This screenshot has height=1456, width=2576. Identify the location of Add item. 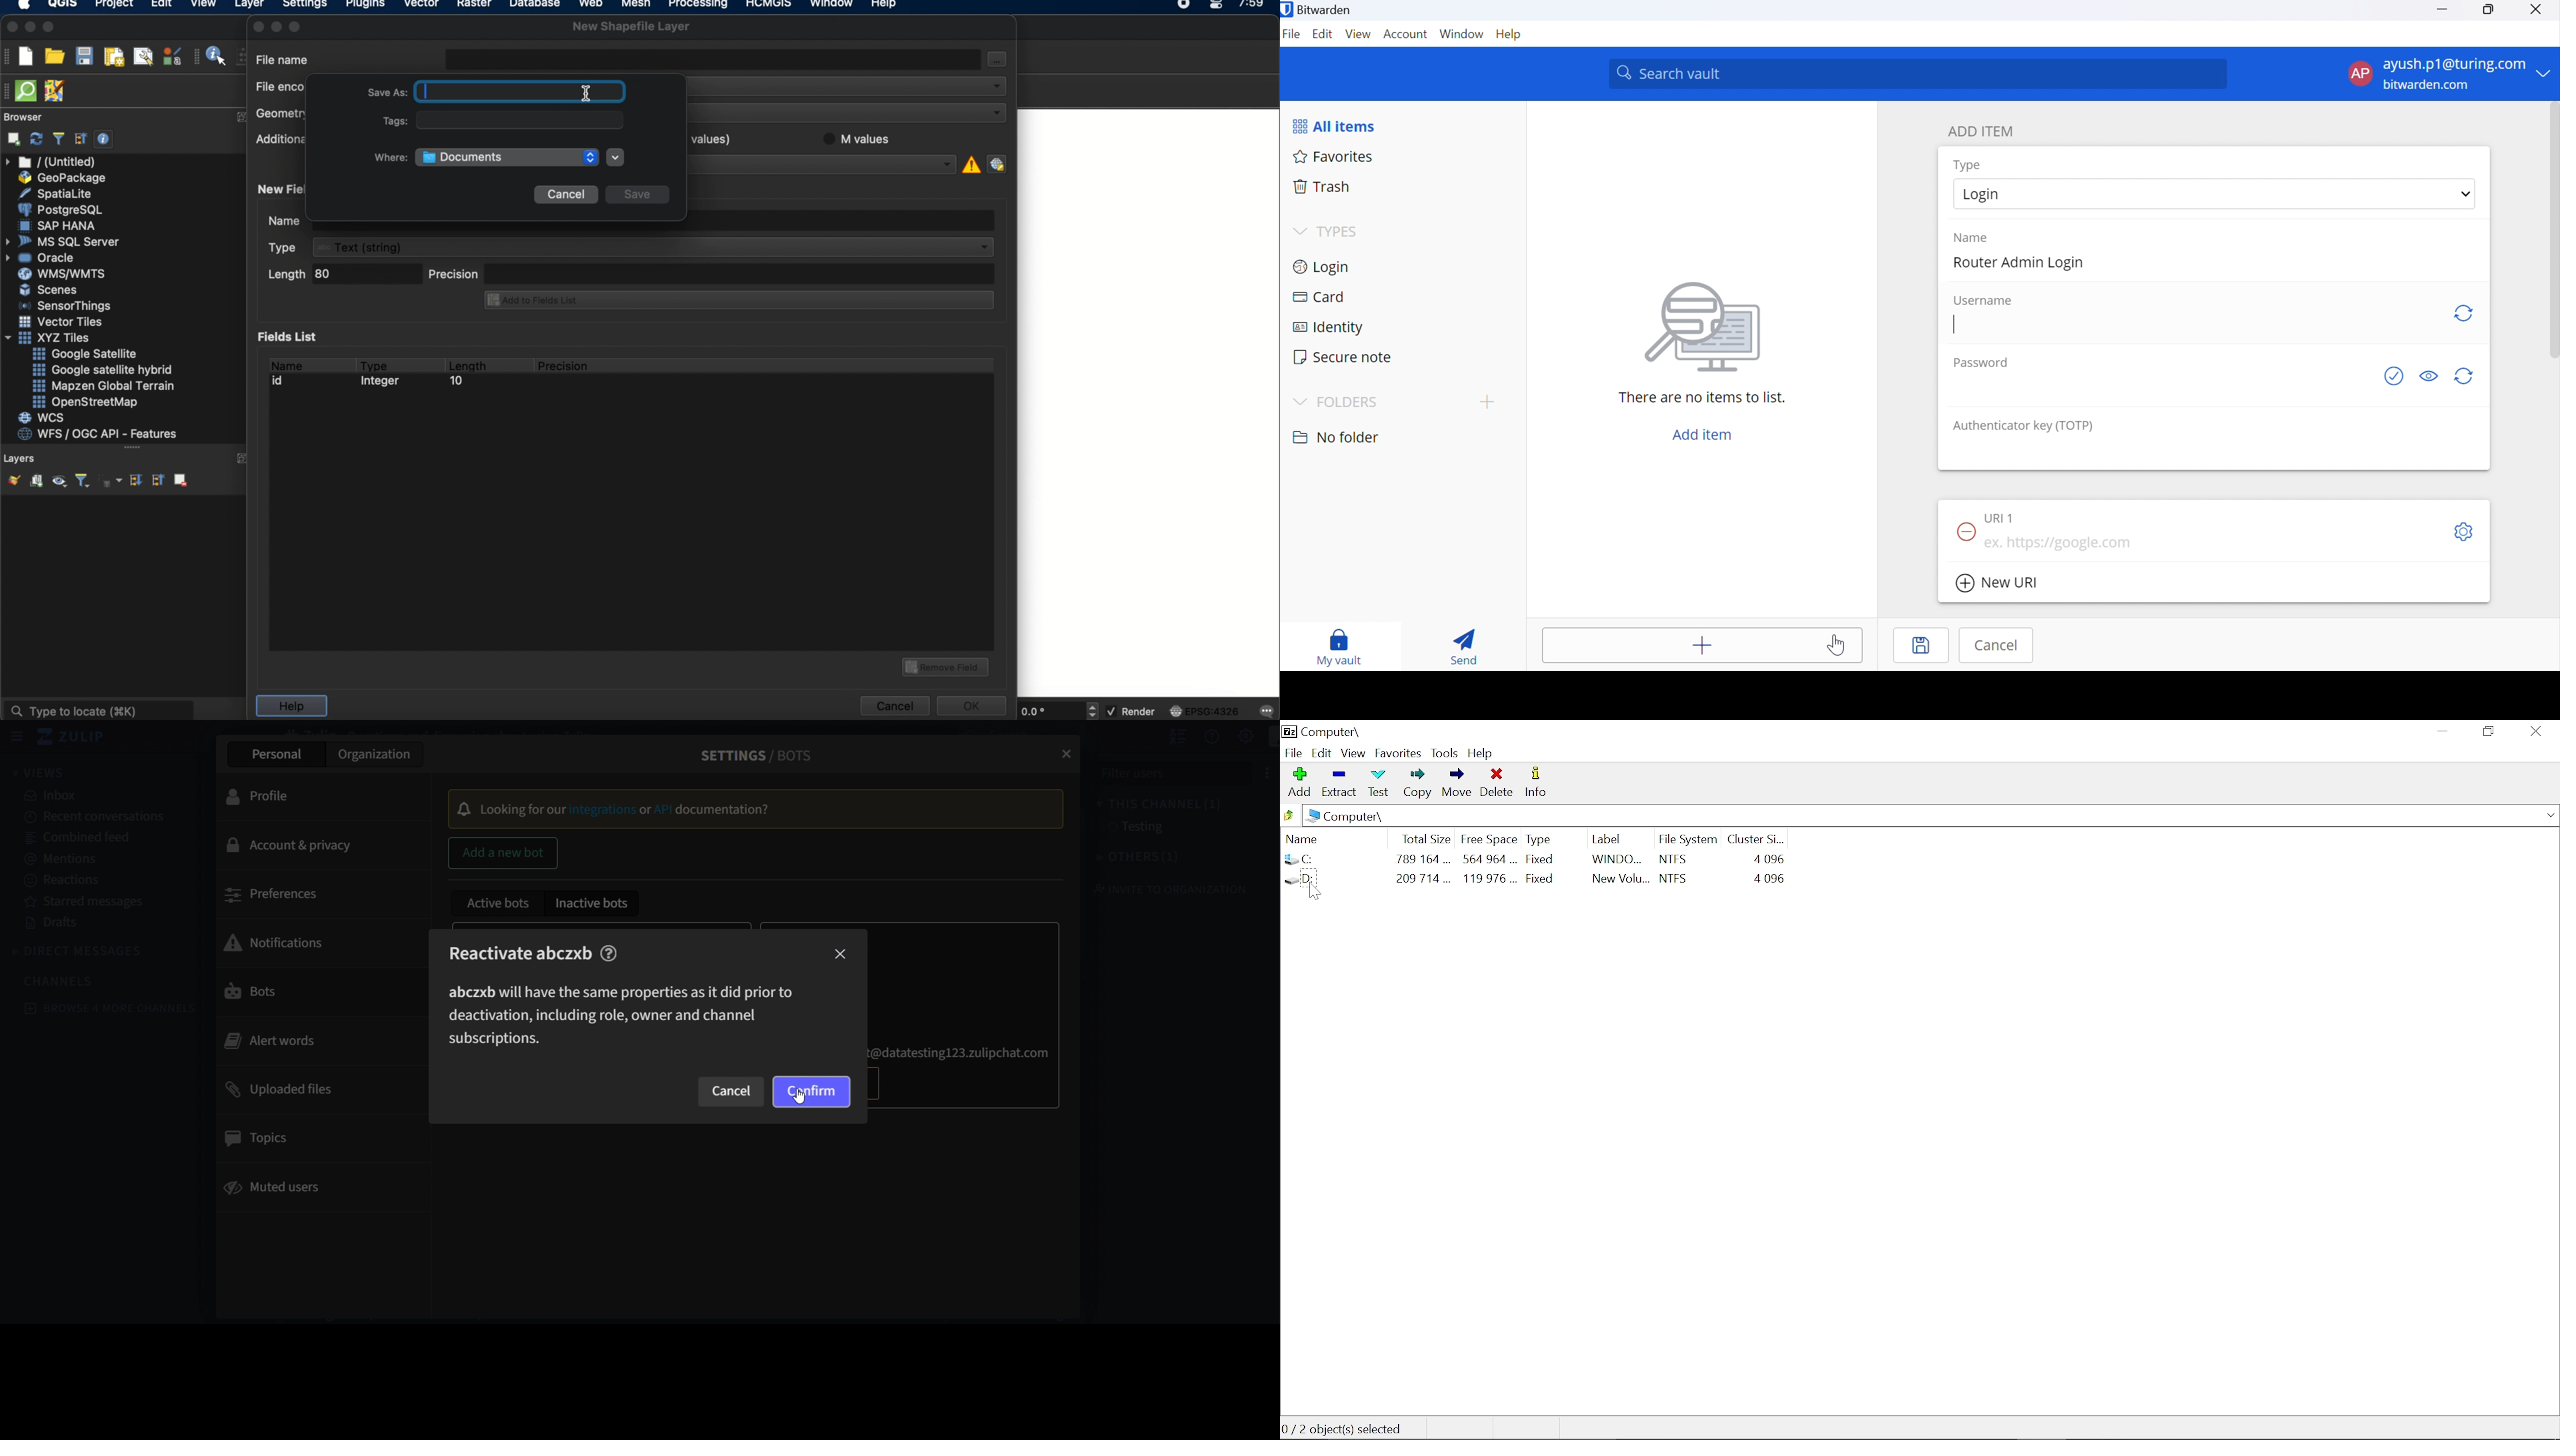
(1701, 435).